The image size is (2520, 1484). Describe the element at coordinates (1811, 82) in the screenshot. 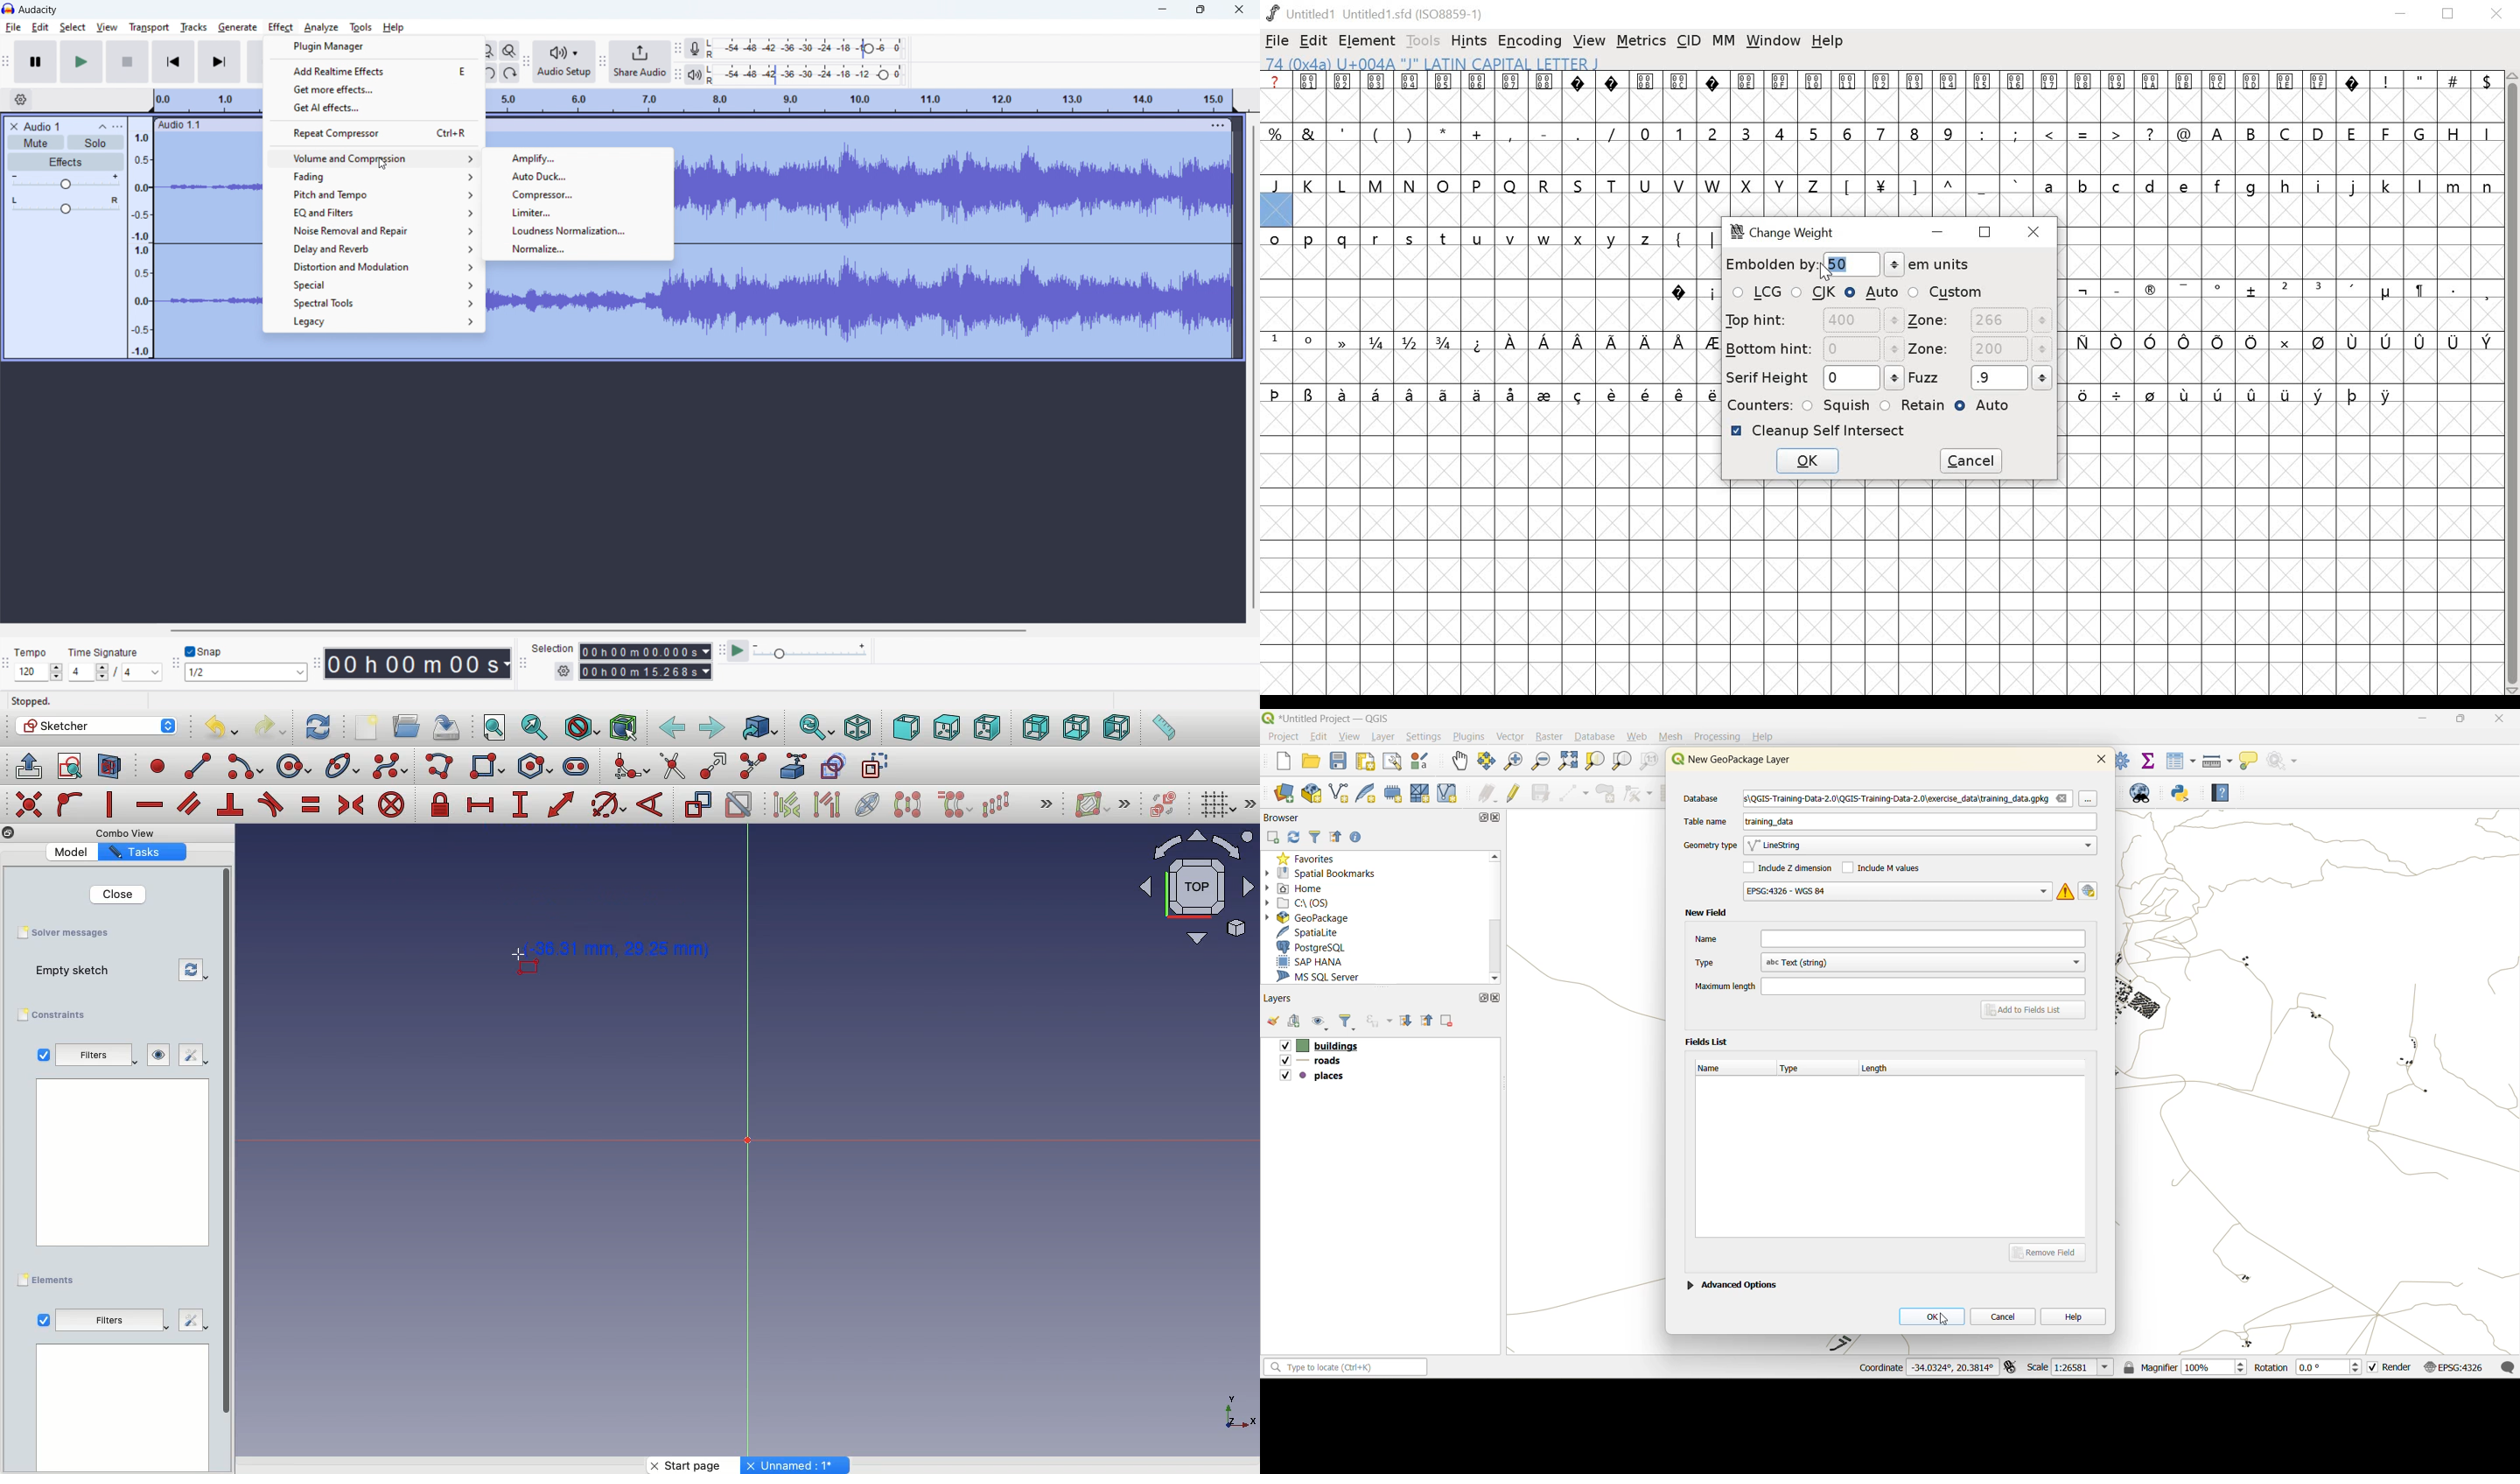

I see `glyph symbols` at that location.